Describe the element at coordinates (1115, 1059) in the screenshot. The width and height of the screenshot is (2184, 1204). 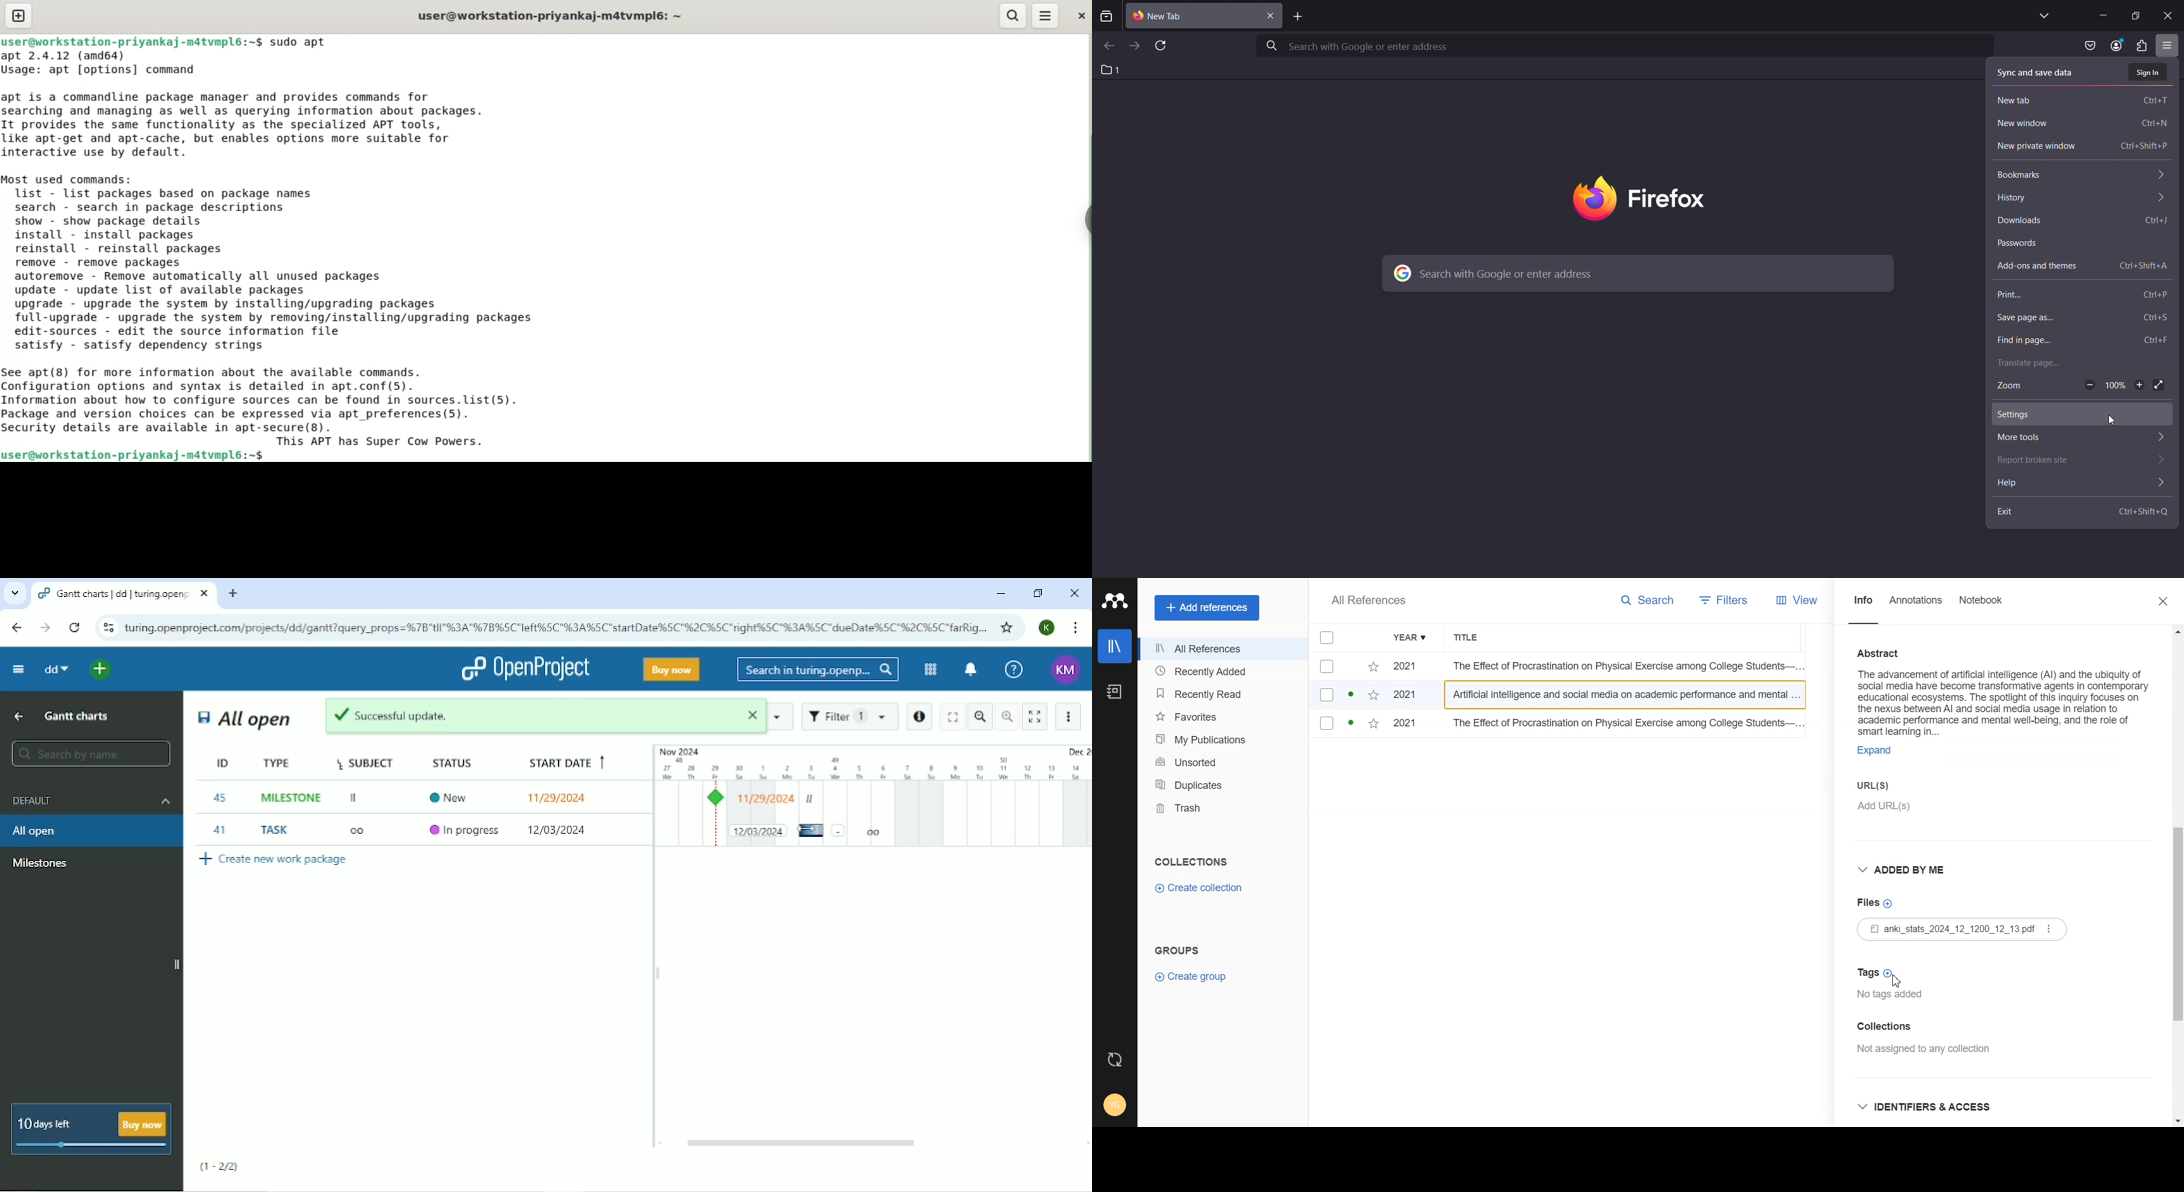
I see `Auto sync` at that location.